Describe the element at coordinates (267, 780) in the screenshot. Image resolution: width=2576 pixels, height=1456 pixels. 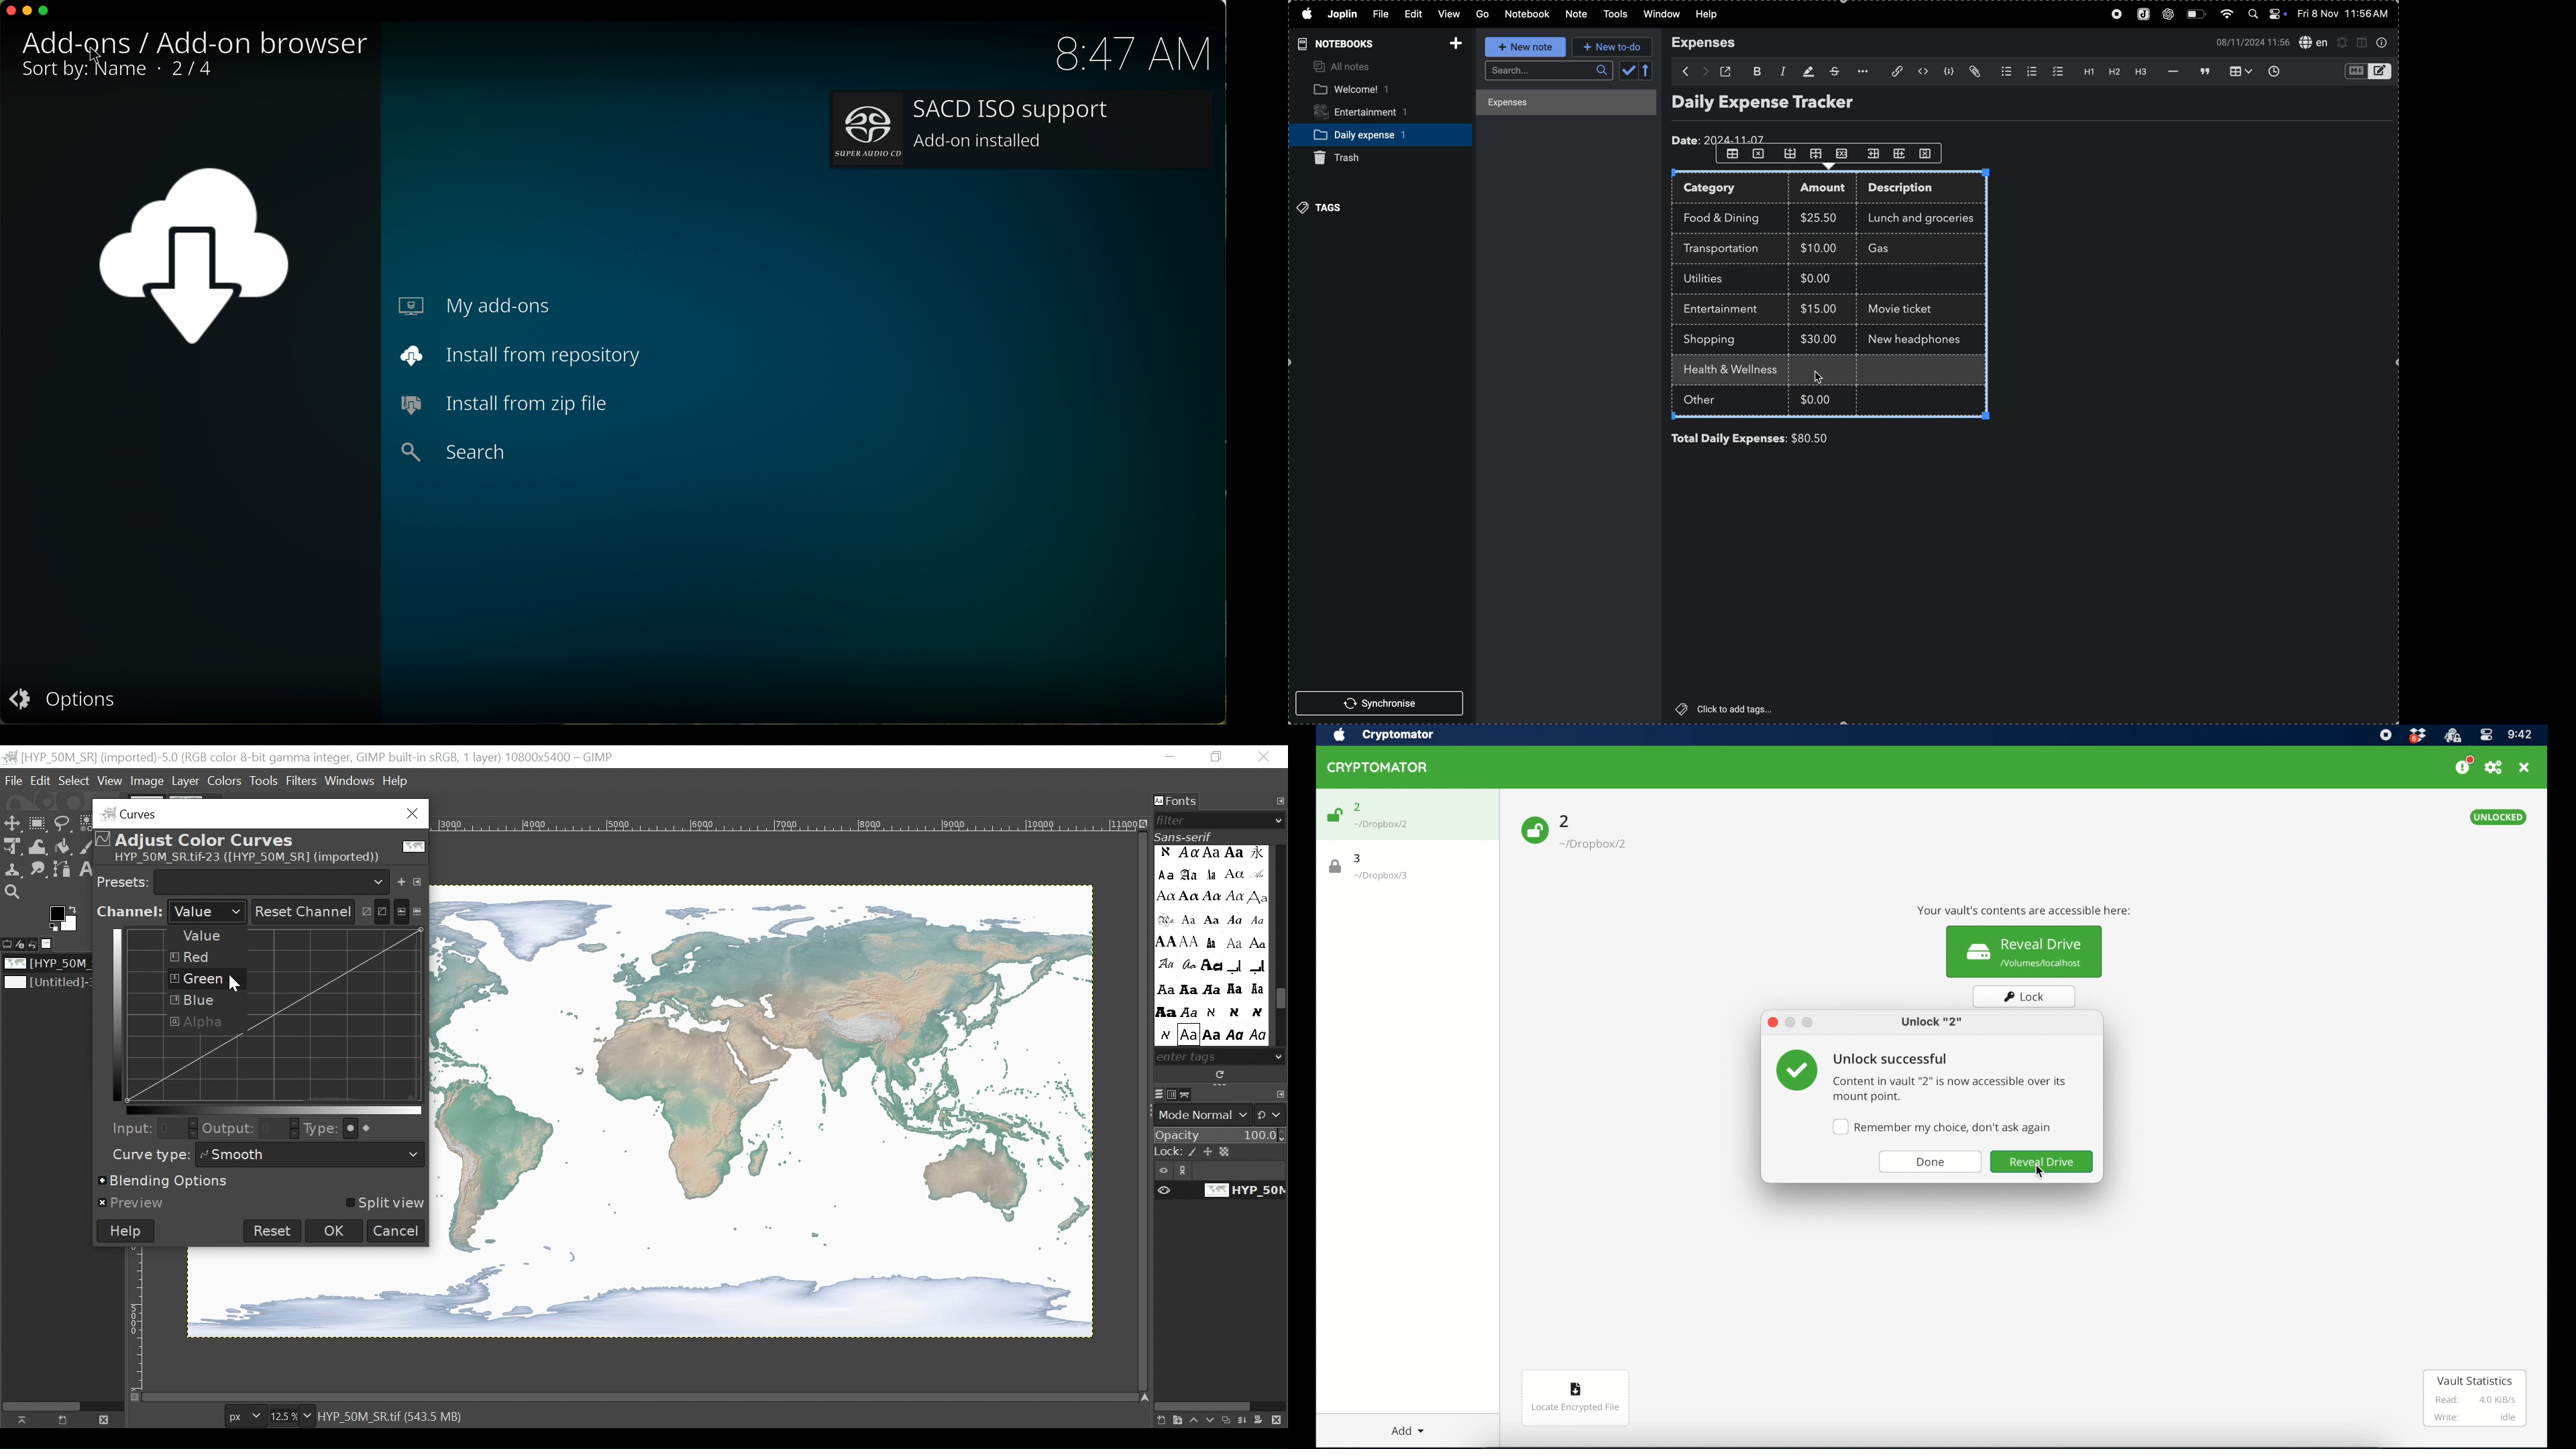
I see `Tools` at that location.